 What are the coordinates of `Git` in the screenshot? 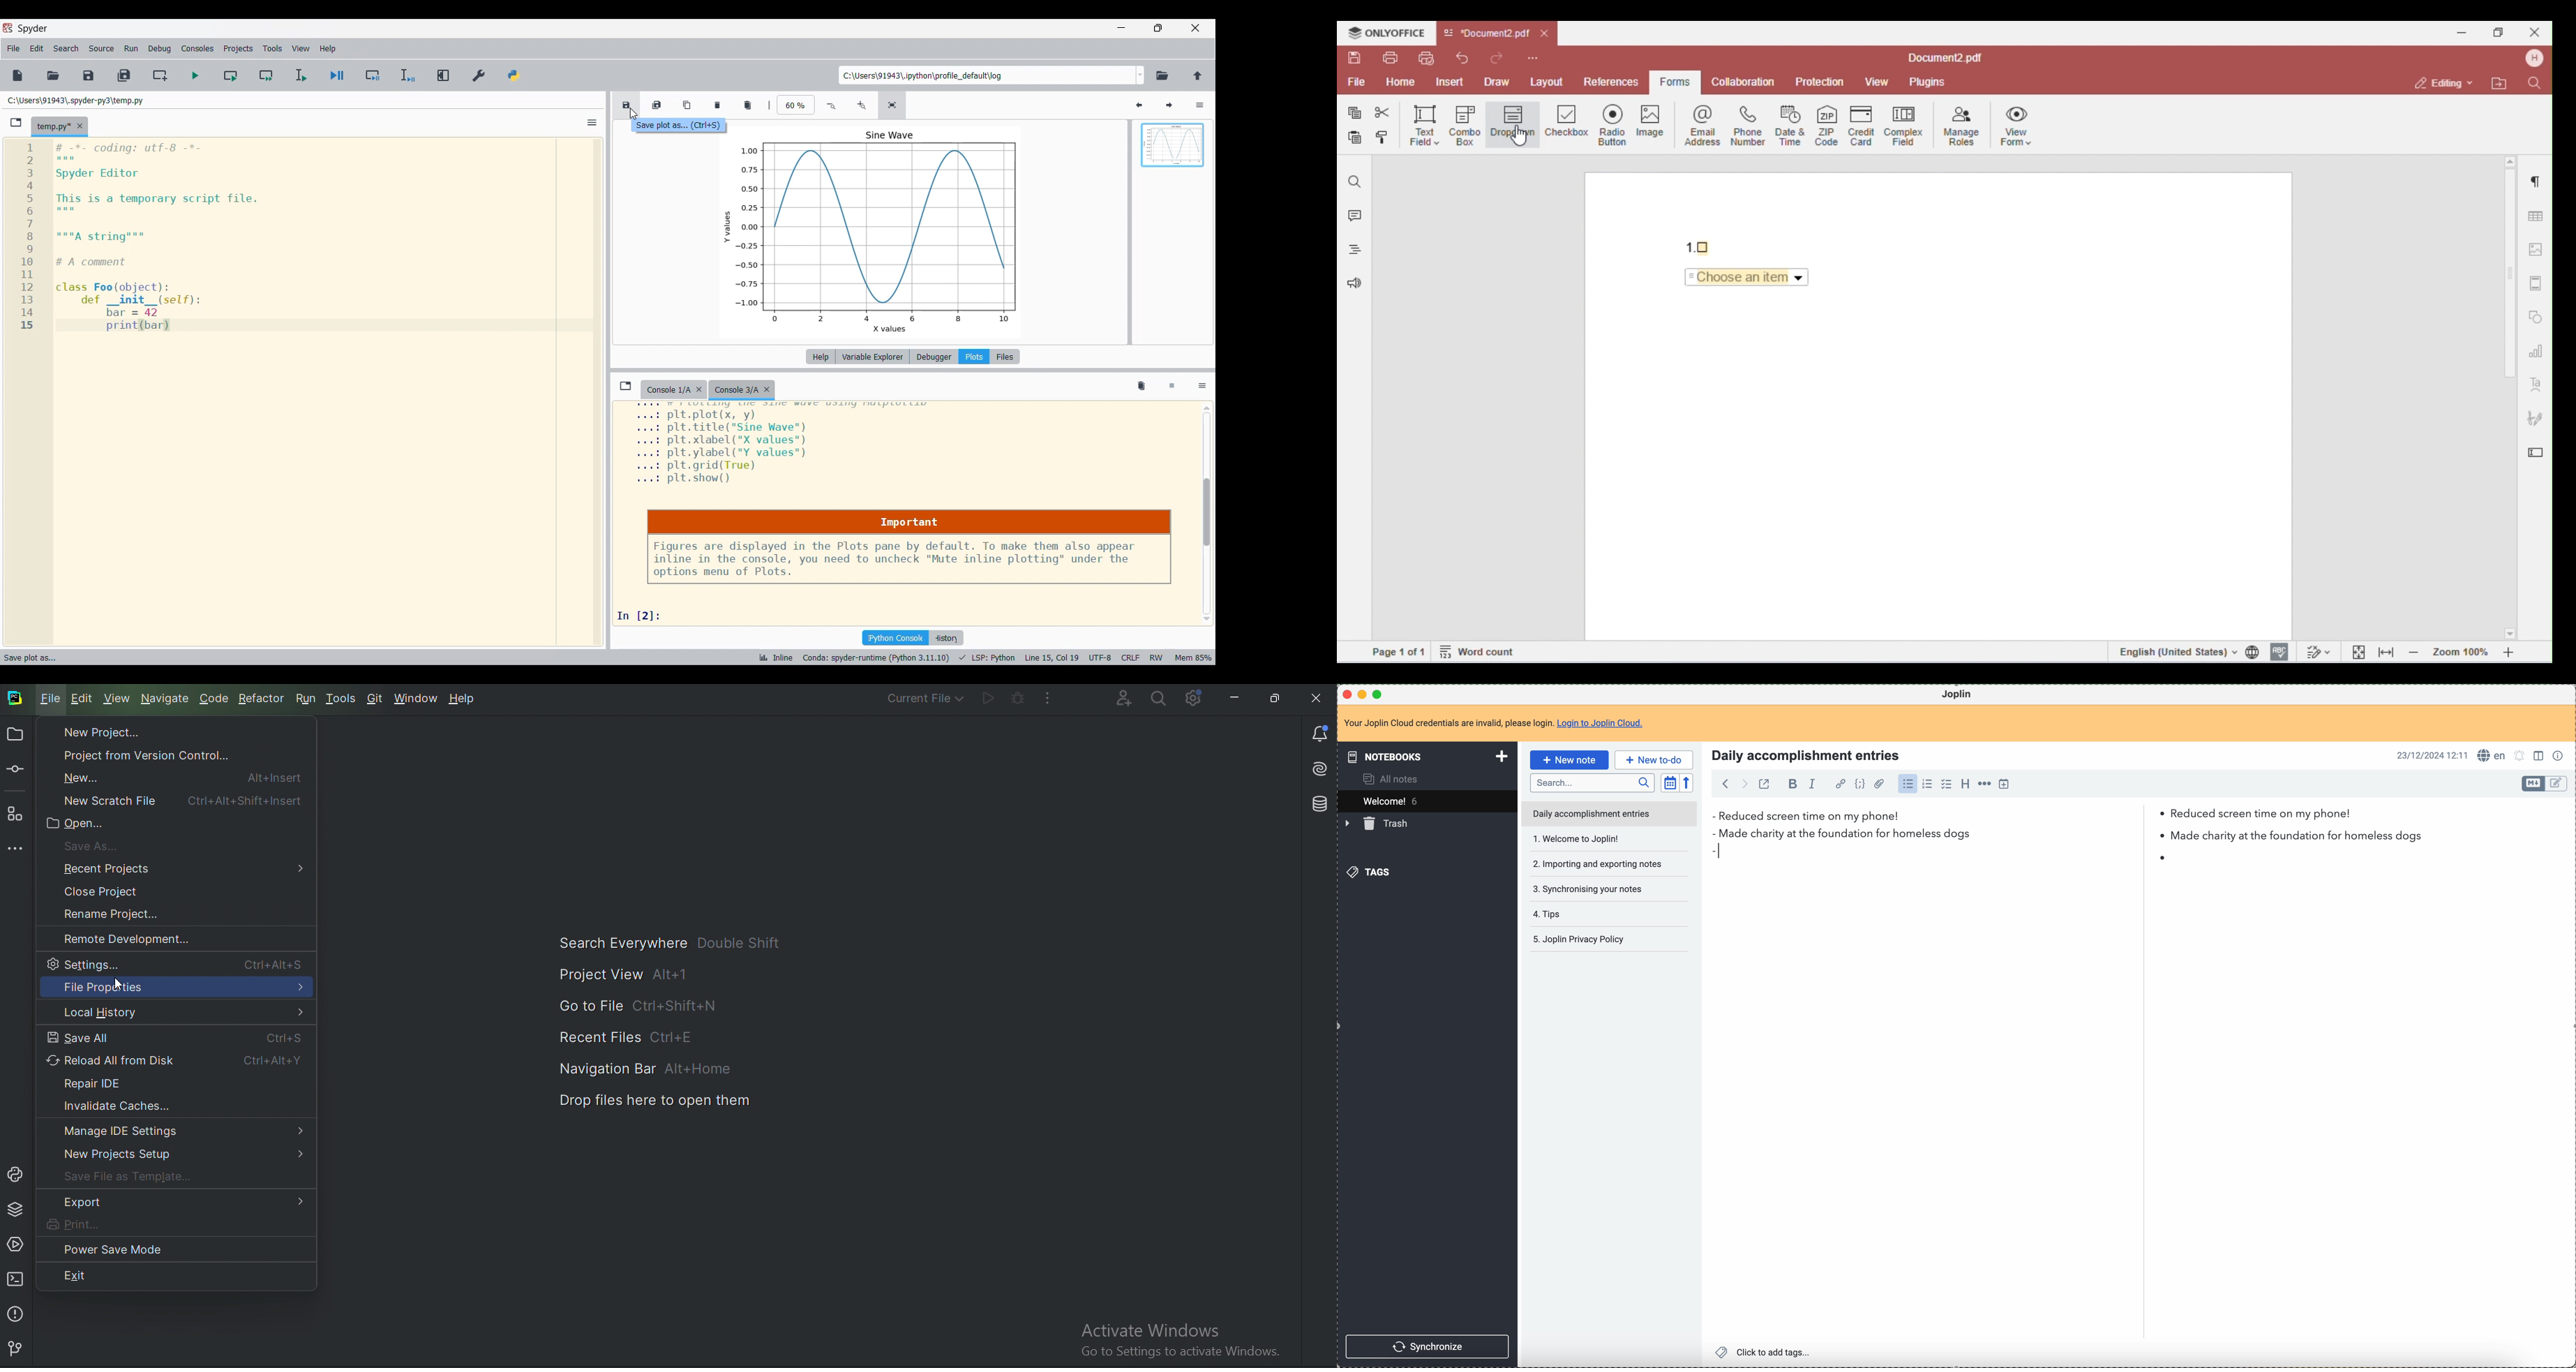 It's located at (20, 1347).